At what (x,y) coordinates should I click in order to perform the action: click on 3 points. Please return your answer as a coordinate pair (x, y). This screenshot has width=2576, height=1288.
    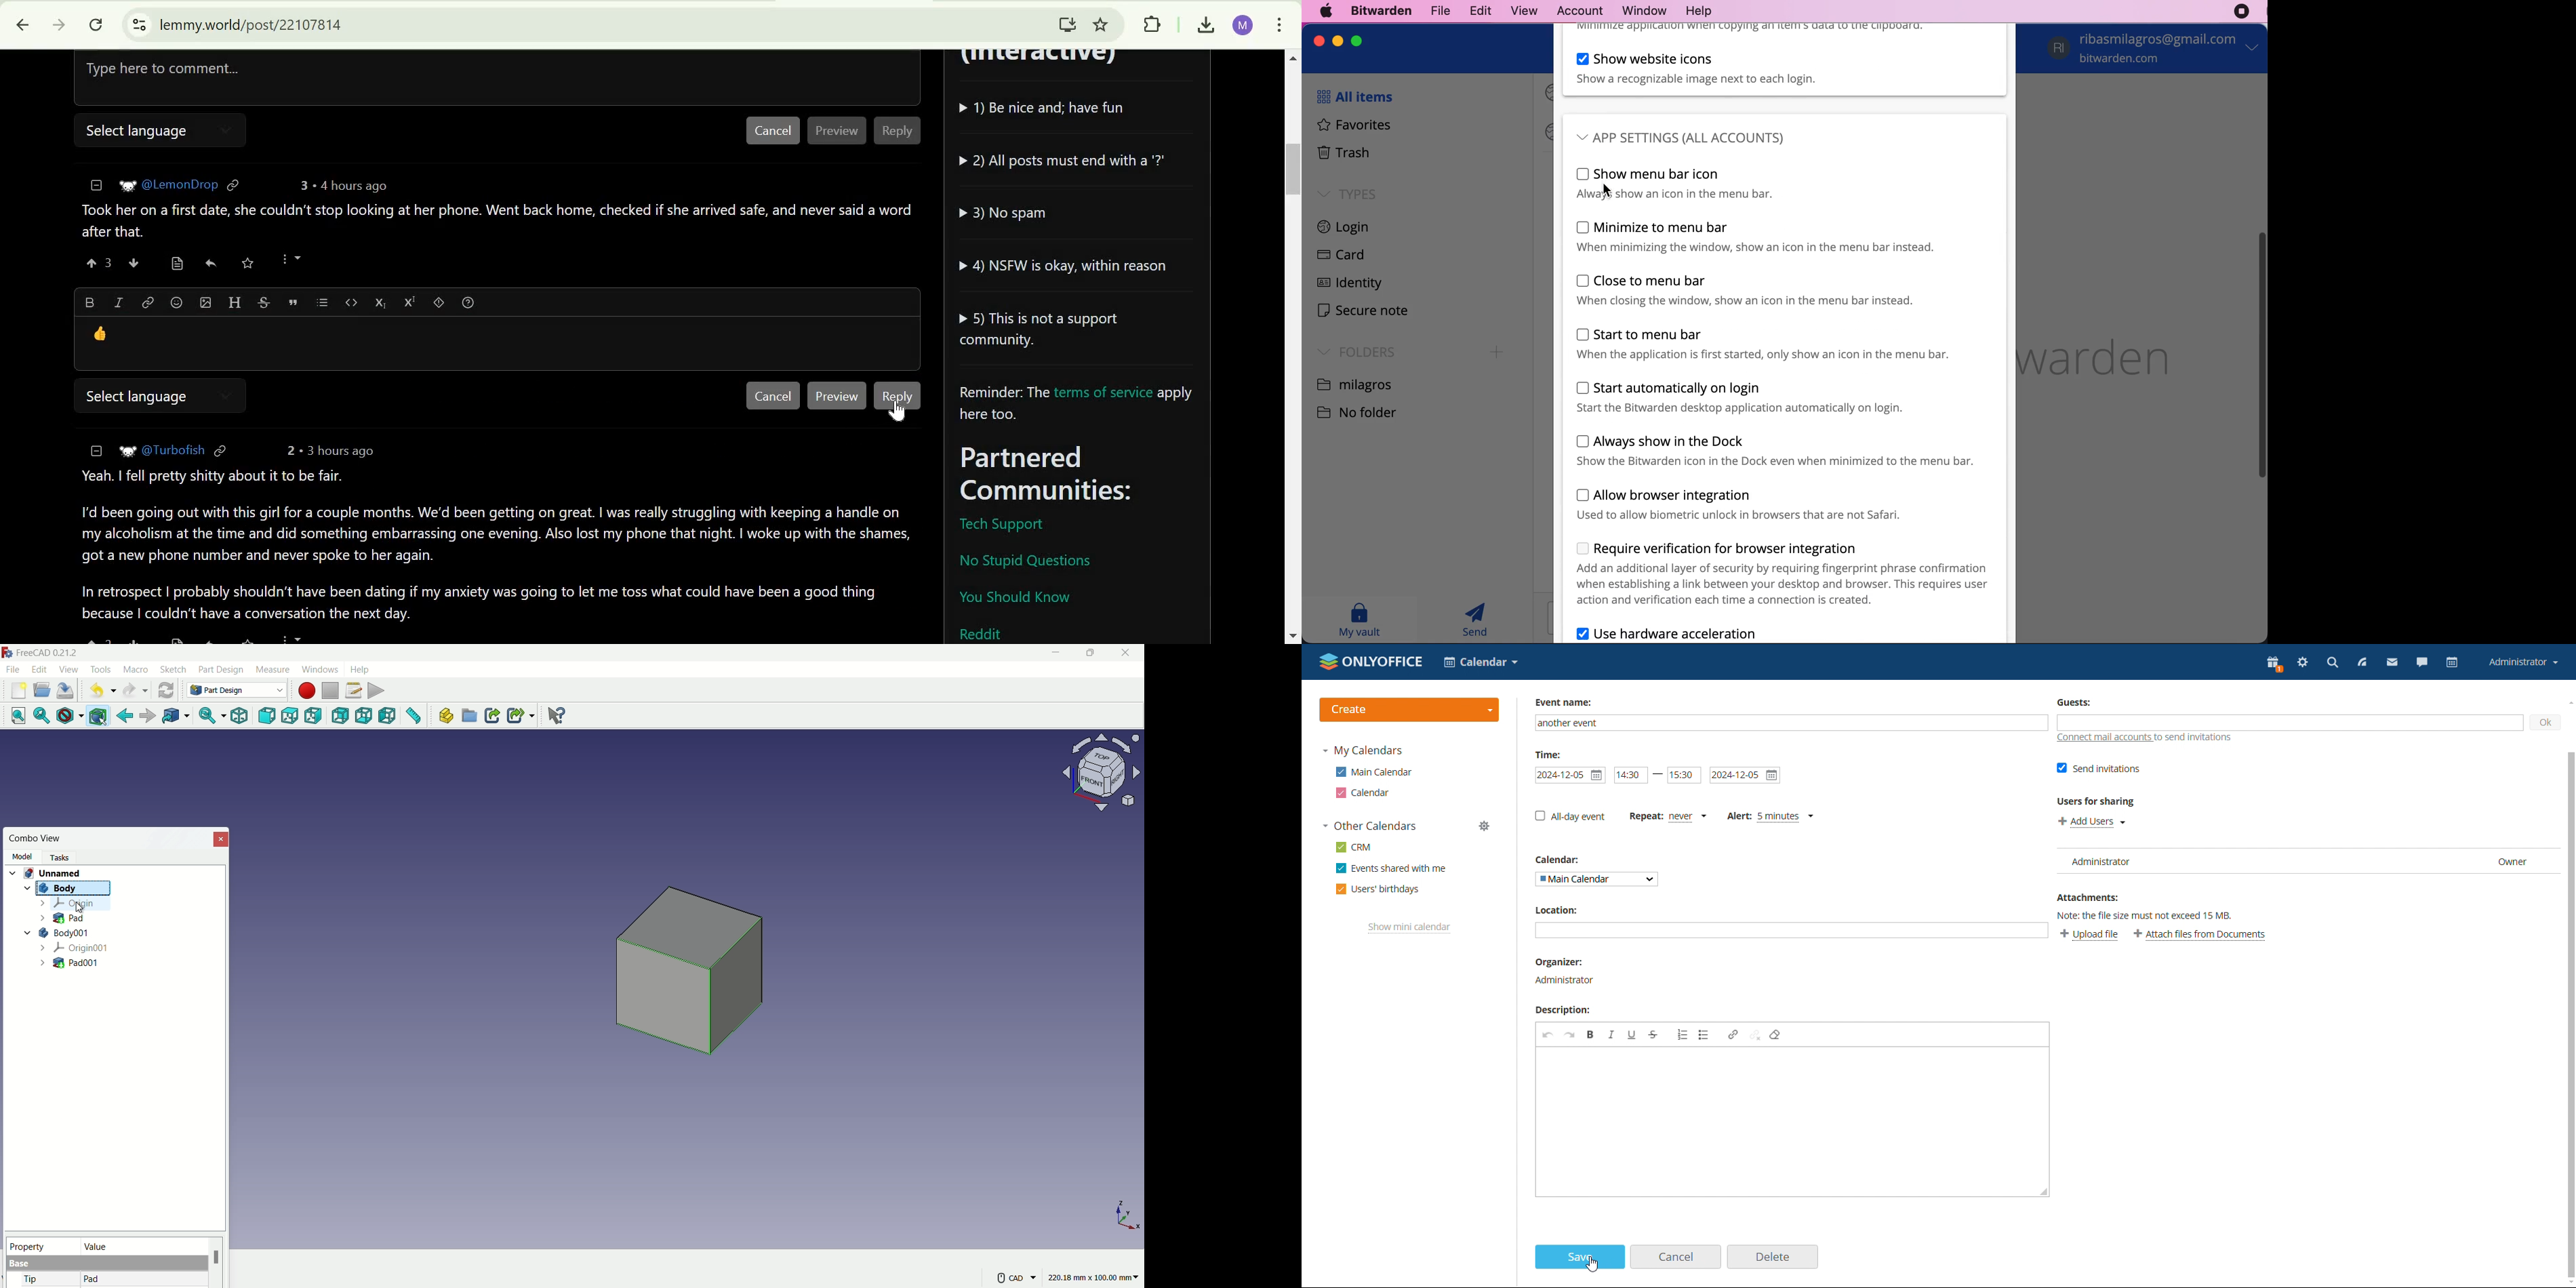
    Looking at the image, I should click on (301, 185).